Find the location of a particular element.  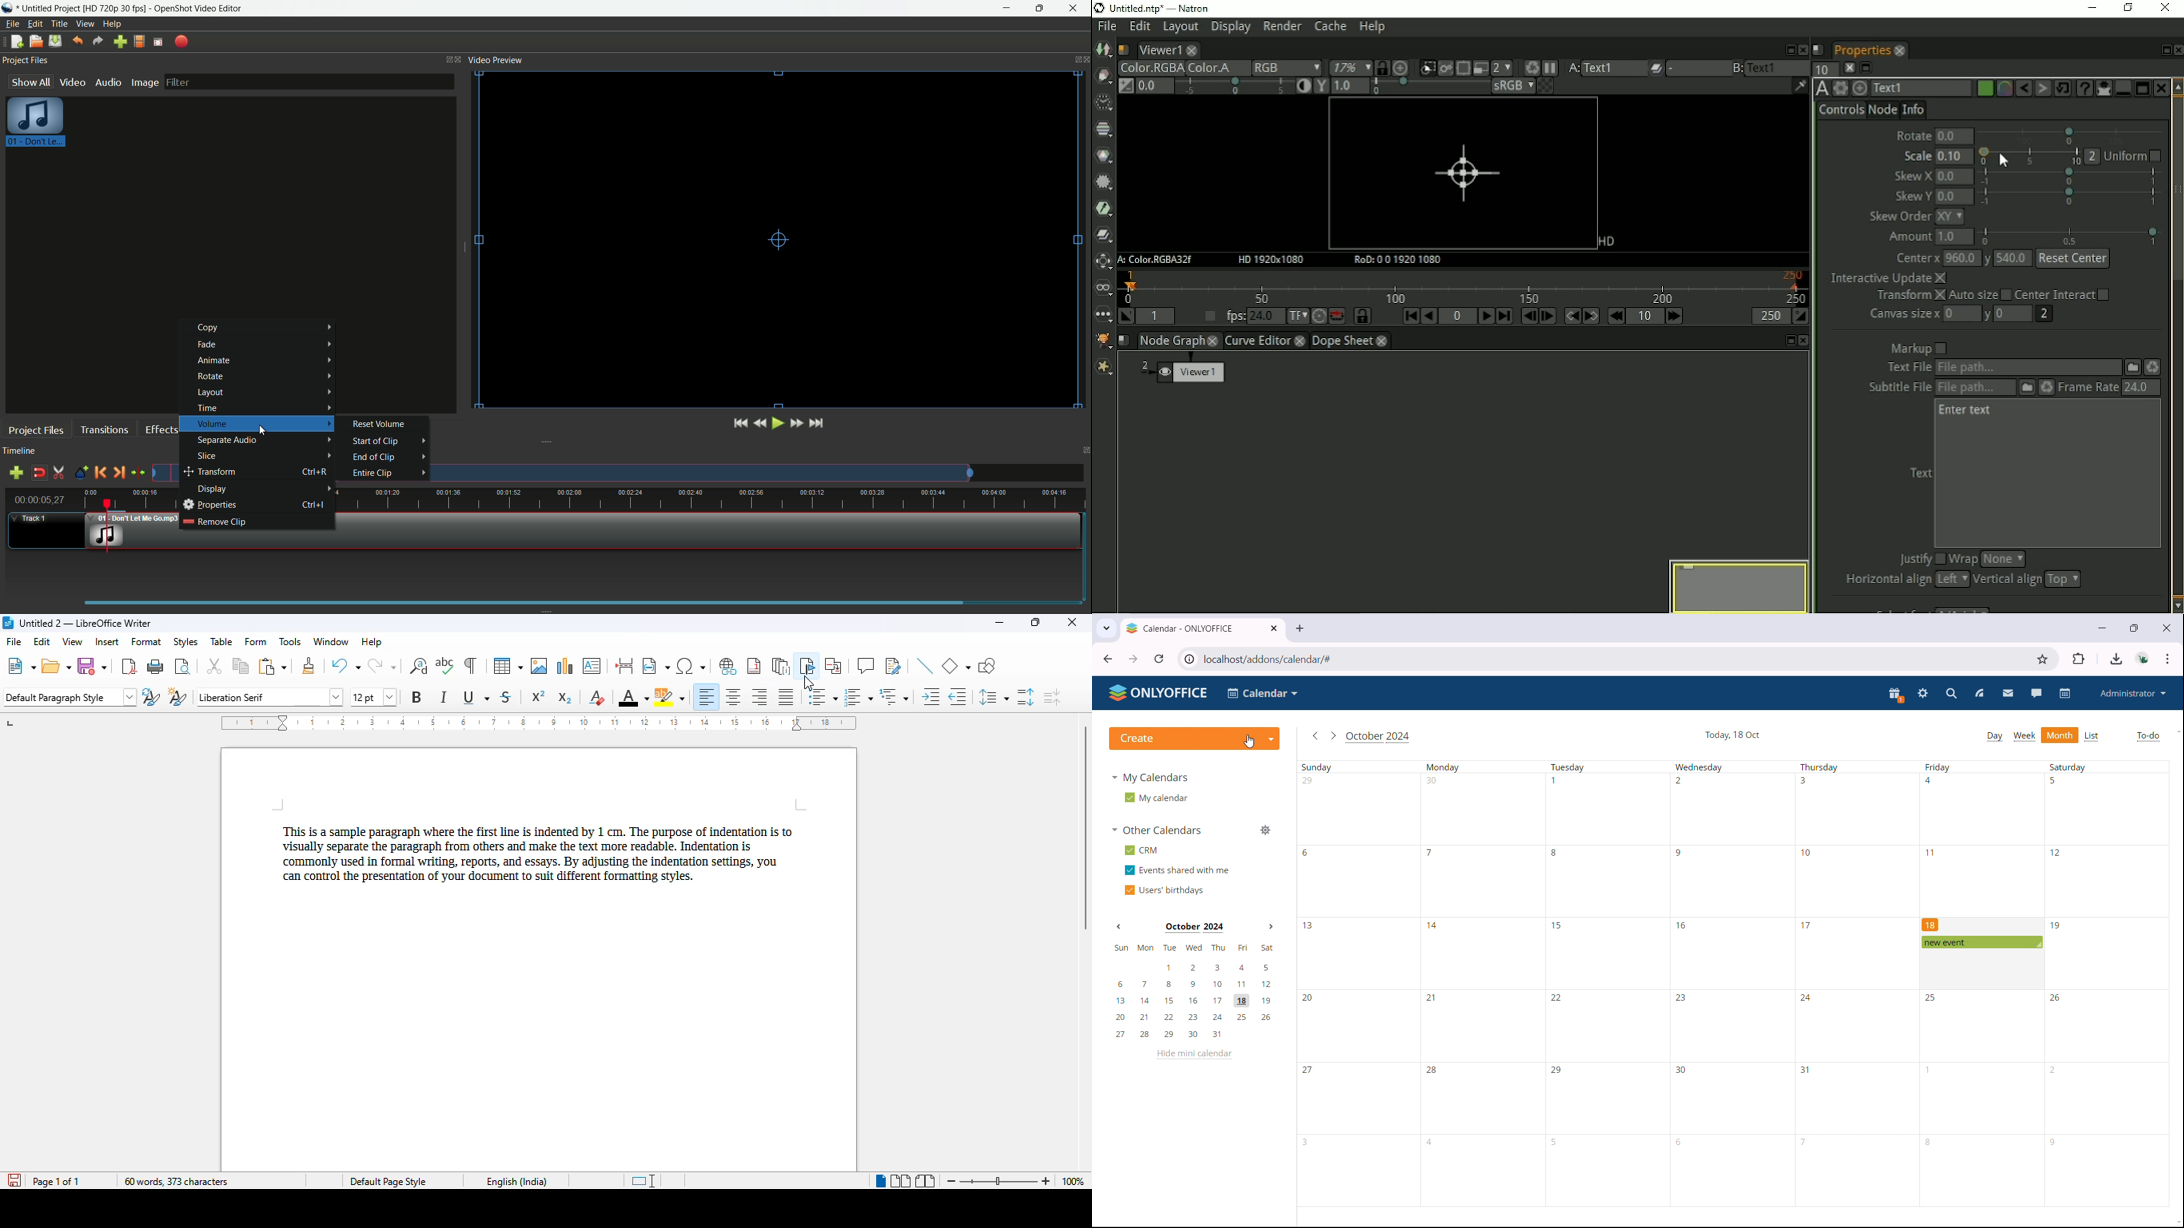

quickly play forward is located at coordinates (797, 422).